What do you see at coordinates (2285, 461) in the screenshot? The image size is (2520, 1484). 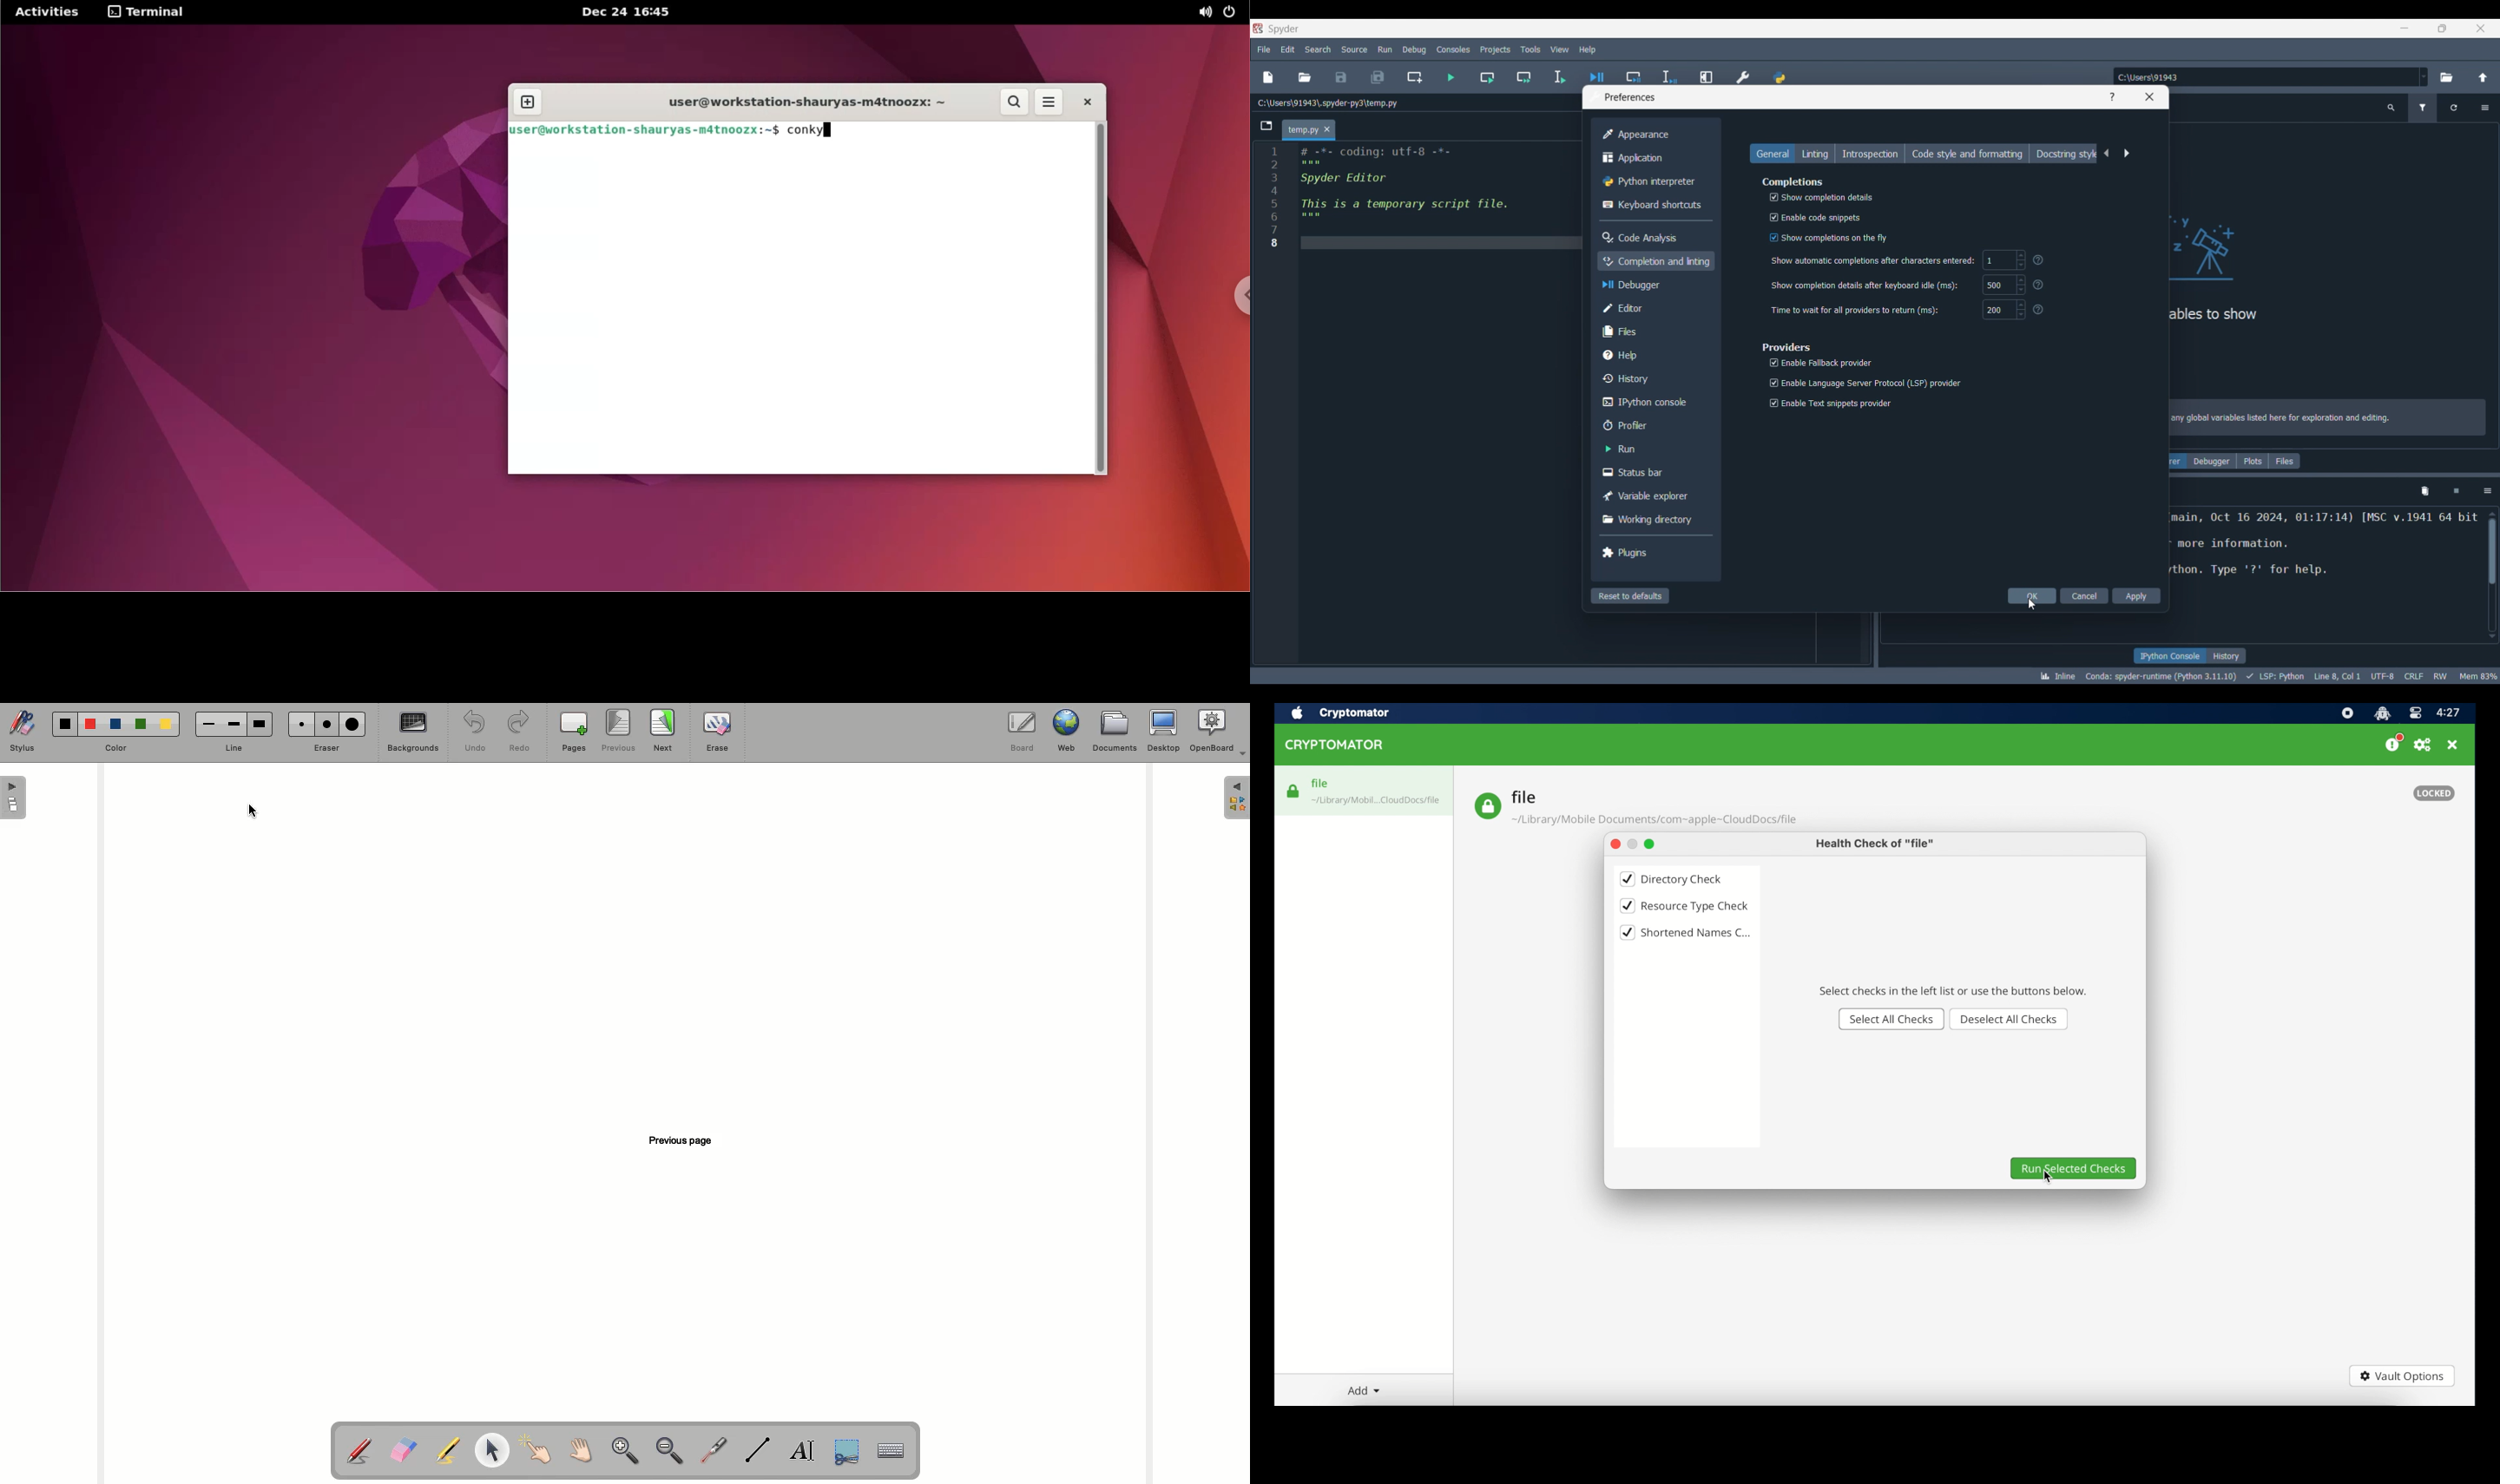 I see `Files` at bounding box center [2285, 461].